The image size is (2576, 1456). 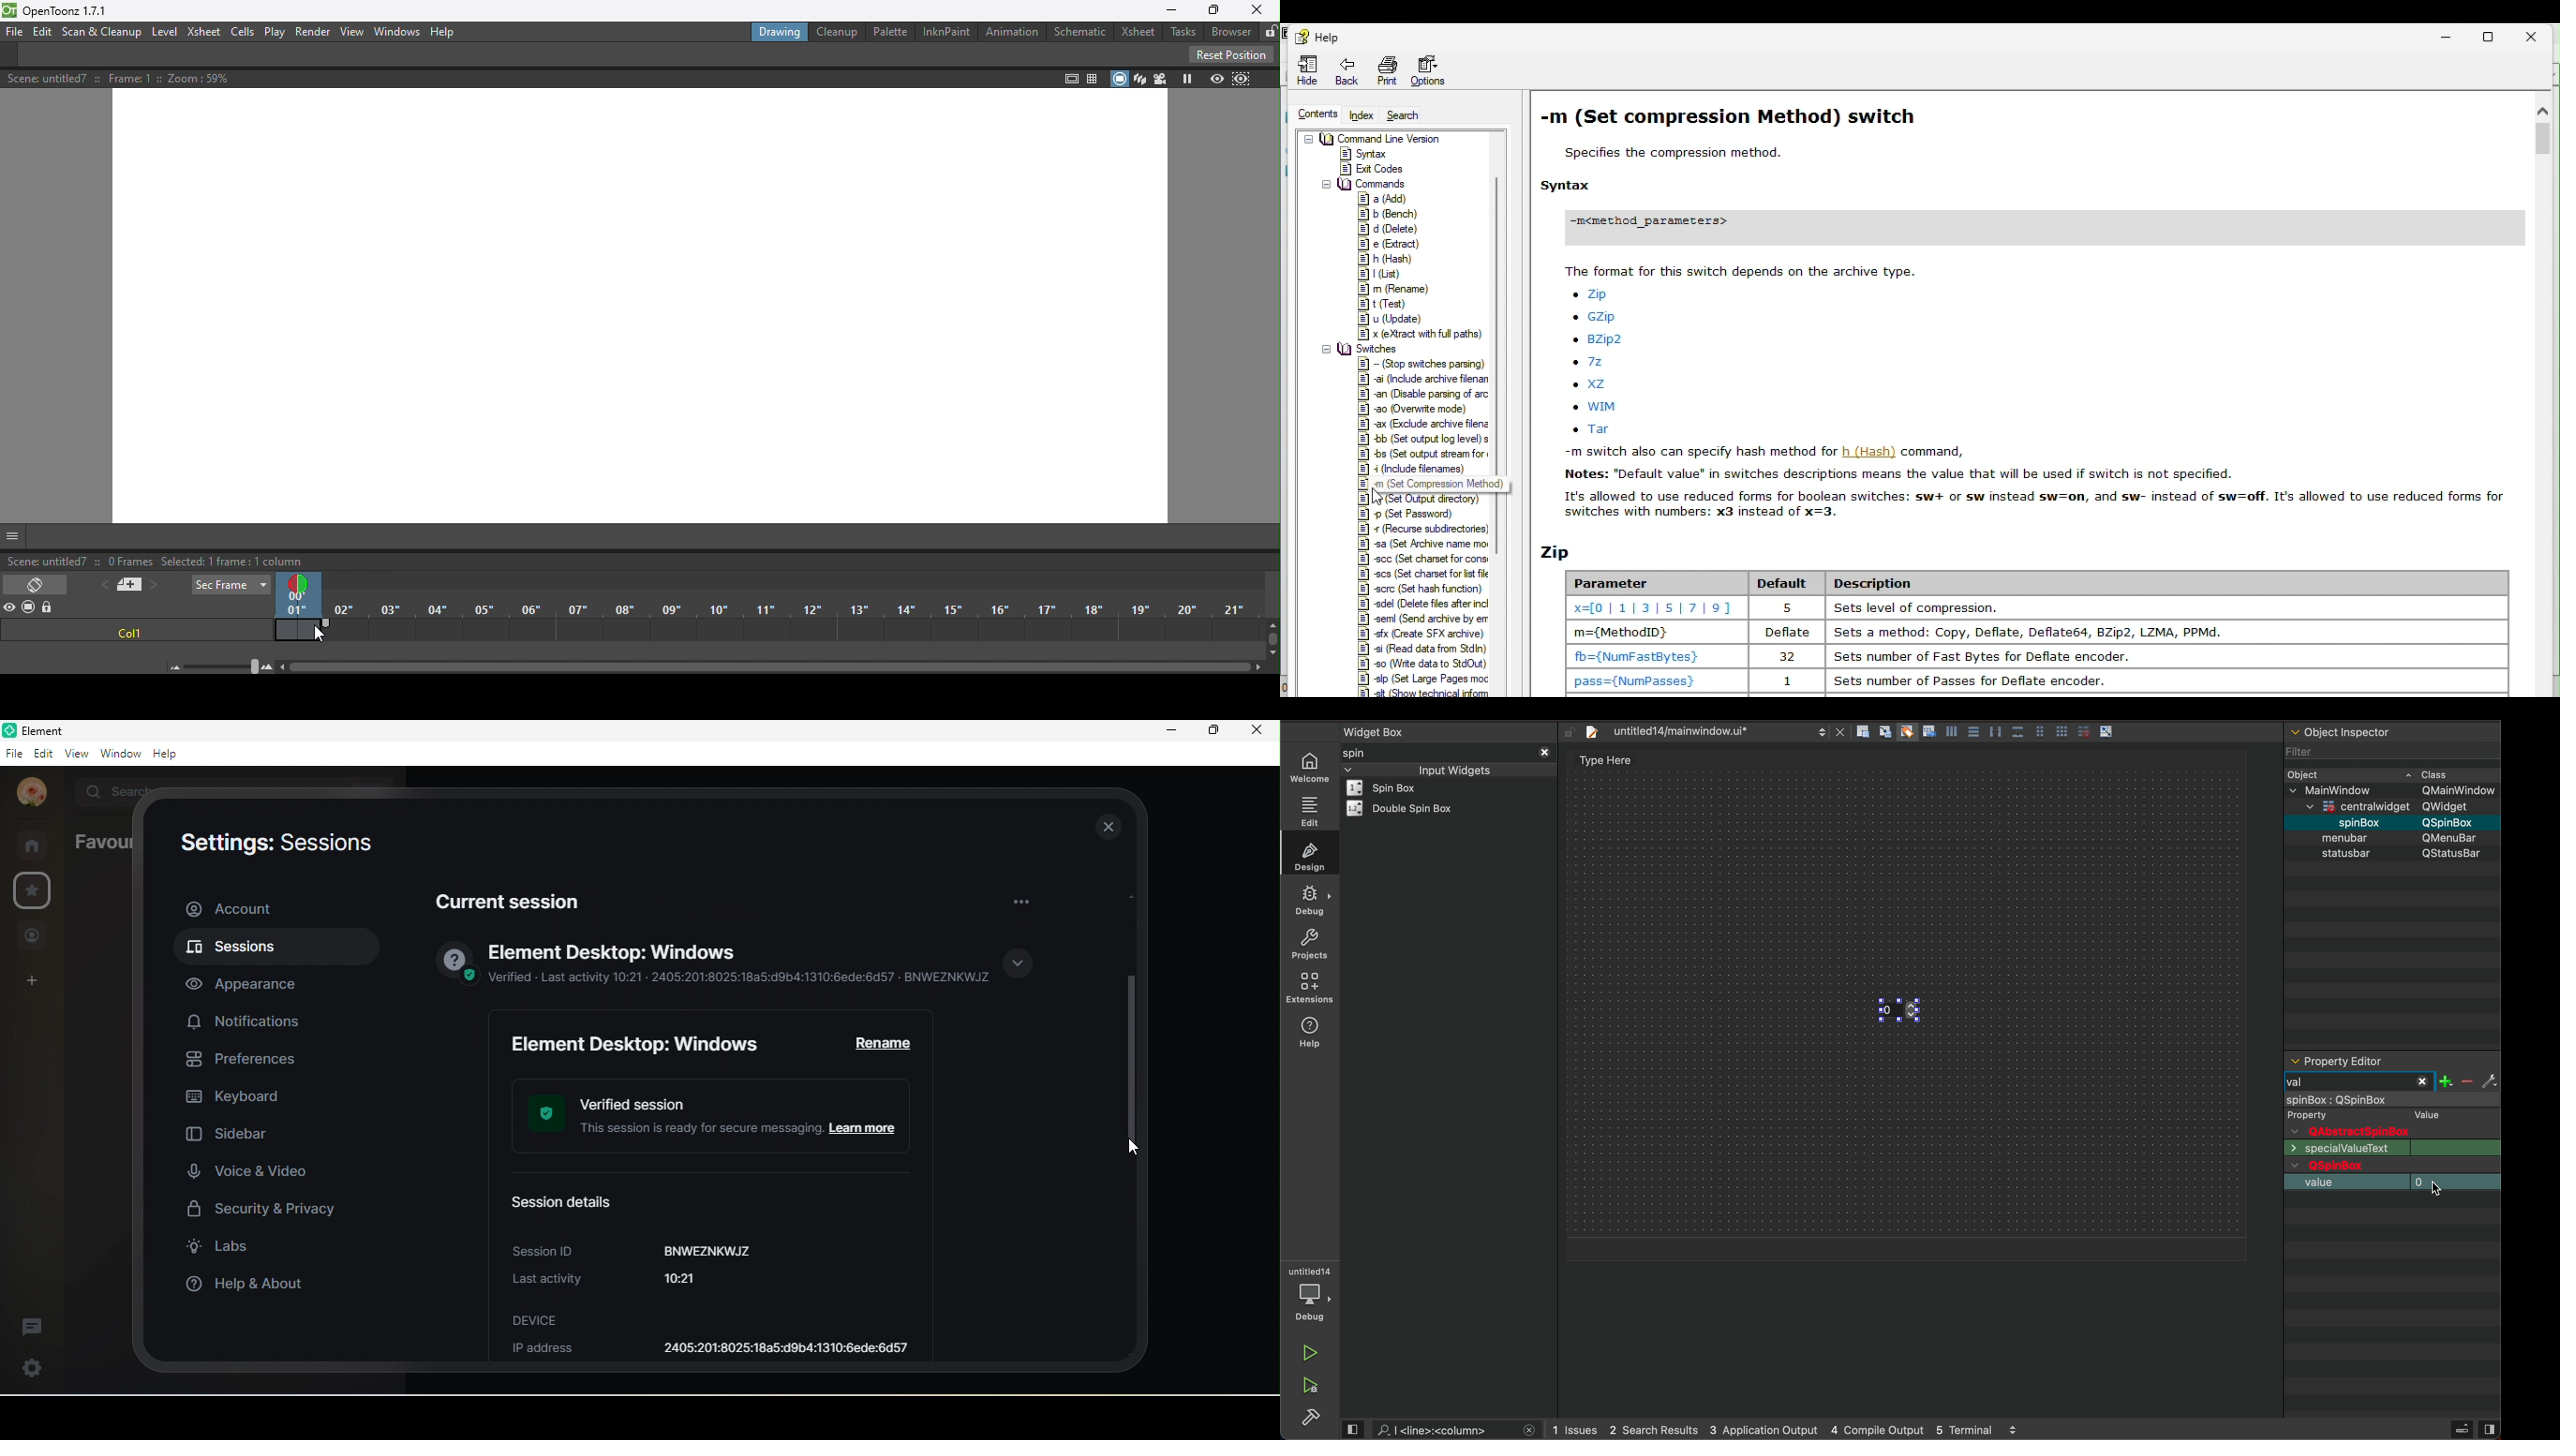 What do you see at coordinates (2452, 822) in the screenshot?
I see `` at bounding box center [2452, 822].